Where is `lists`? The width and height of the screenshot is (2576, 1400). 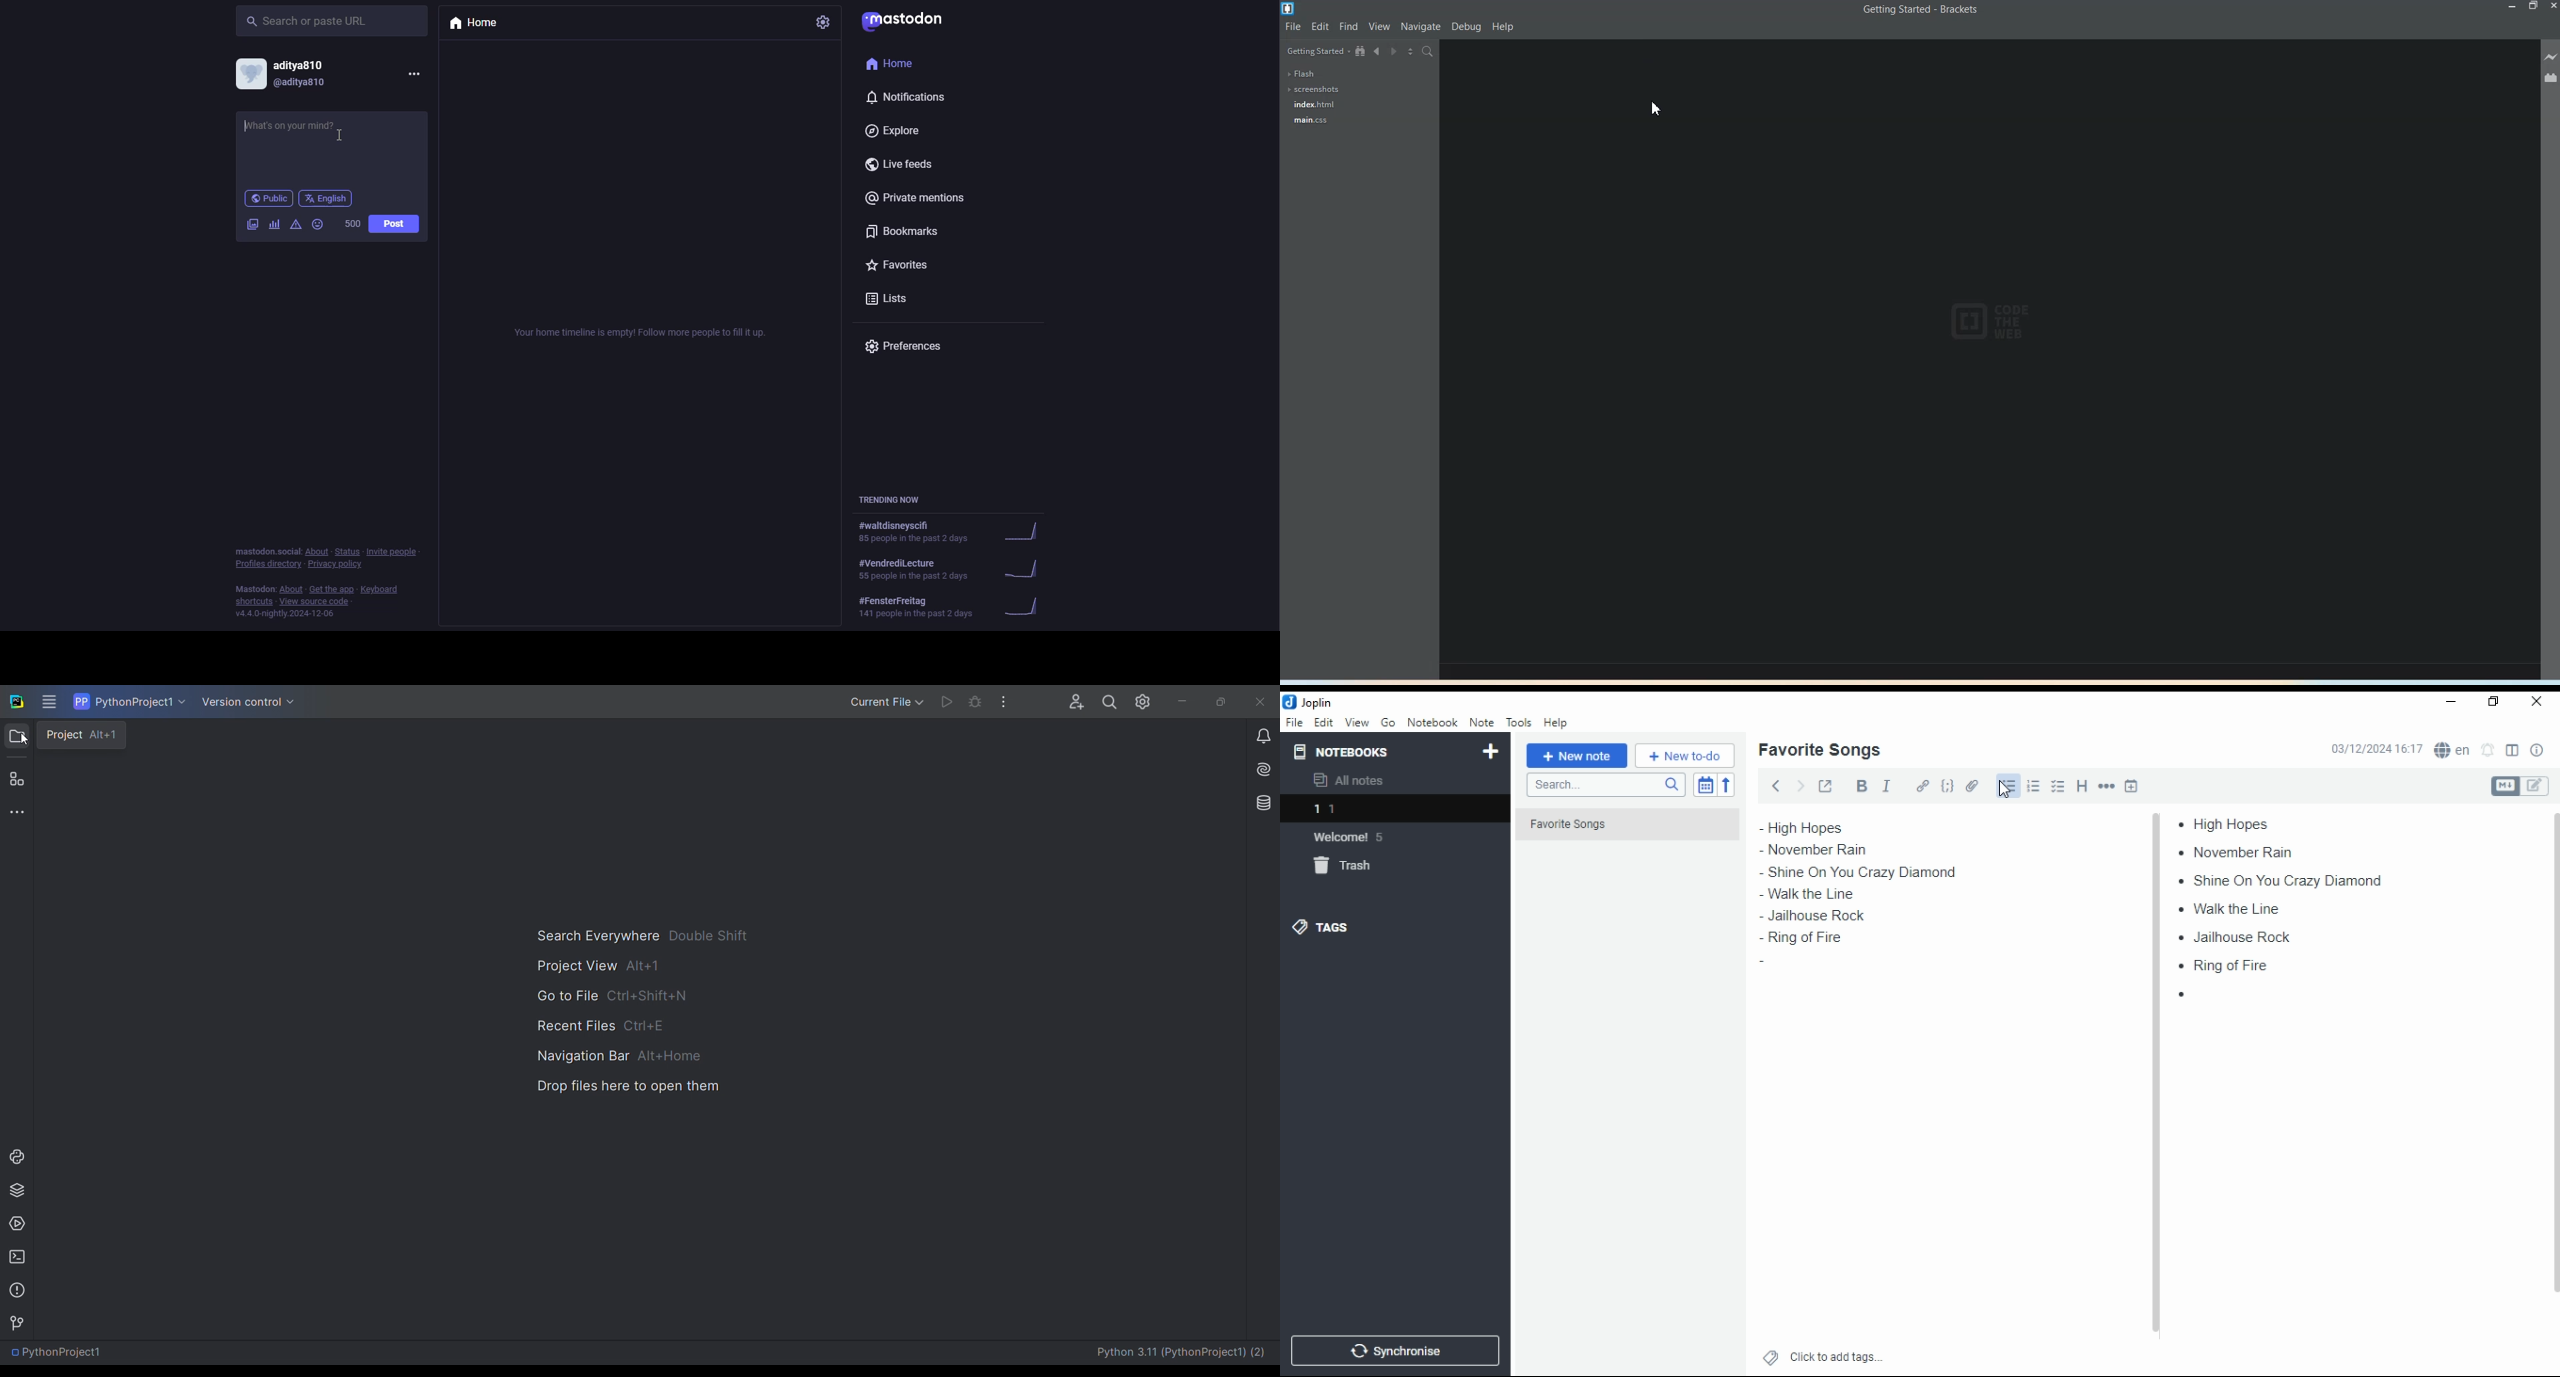
lists is located at coordinates (889, 302).